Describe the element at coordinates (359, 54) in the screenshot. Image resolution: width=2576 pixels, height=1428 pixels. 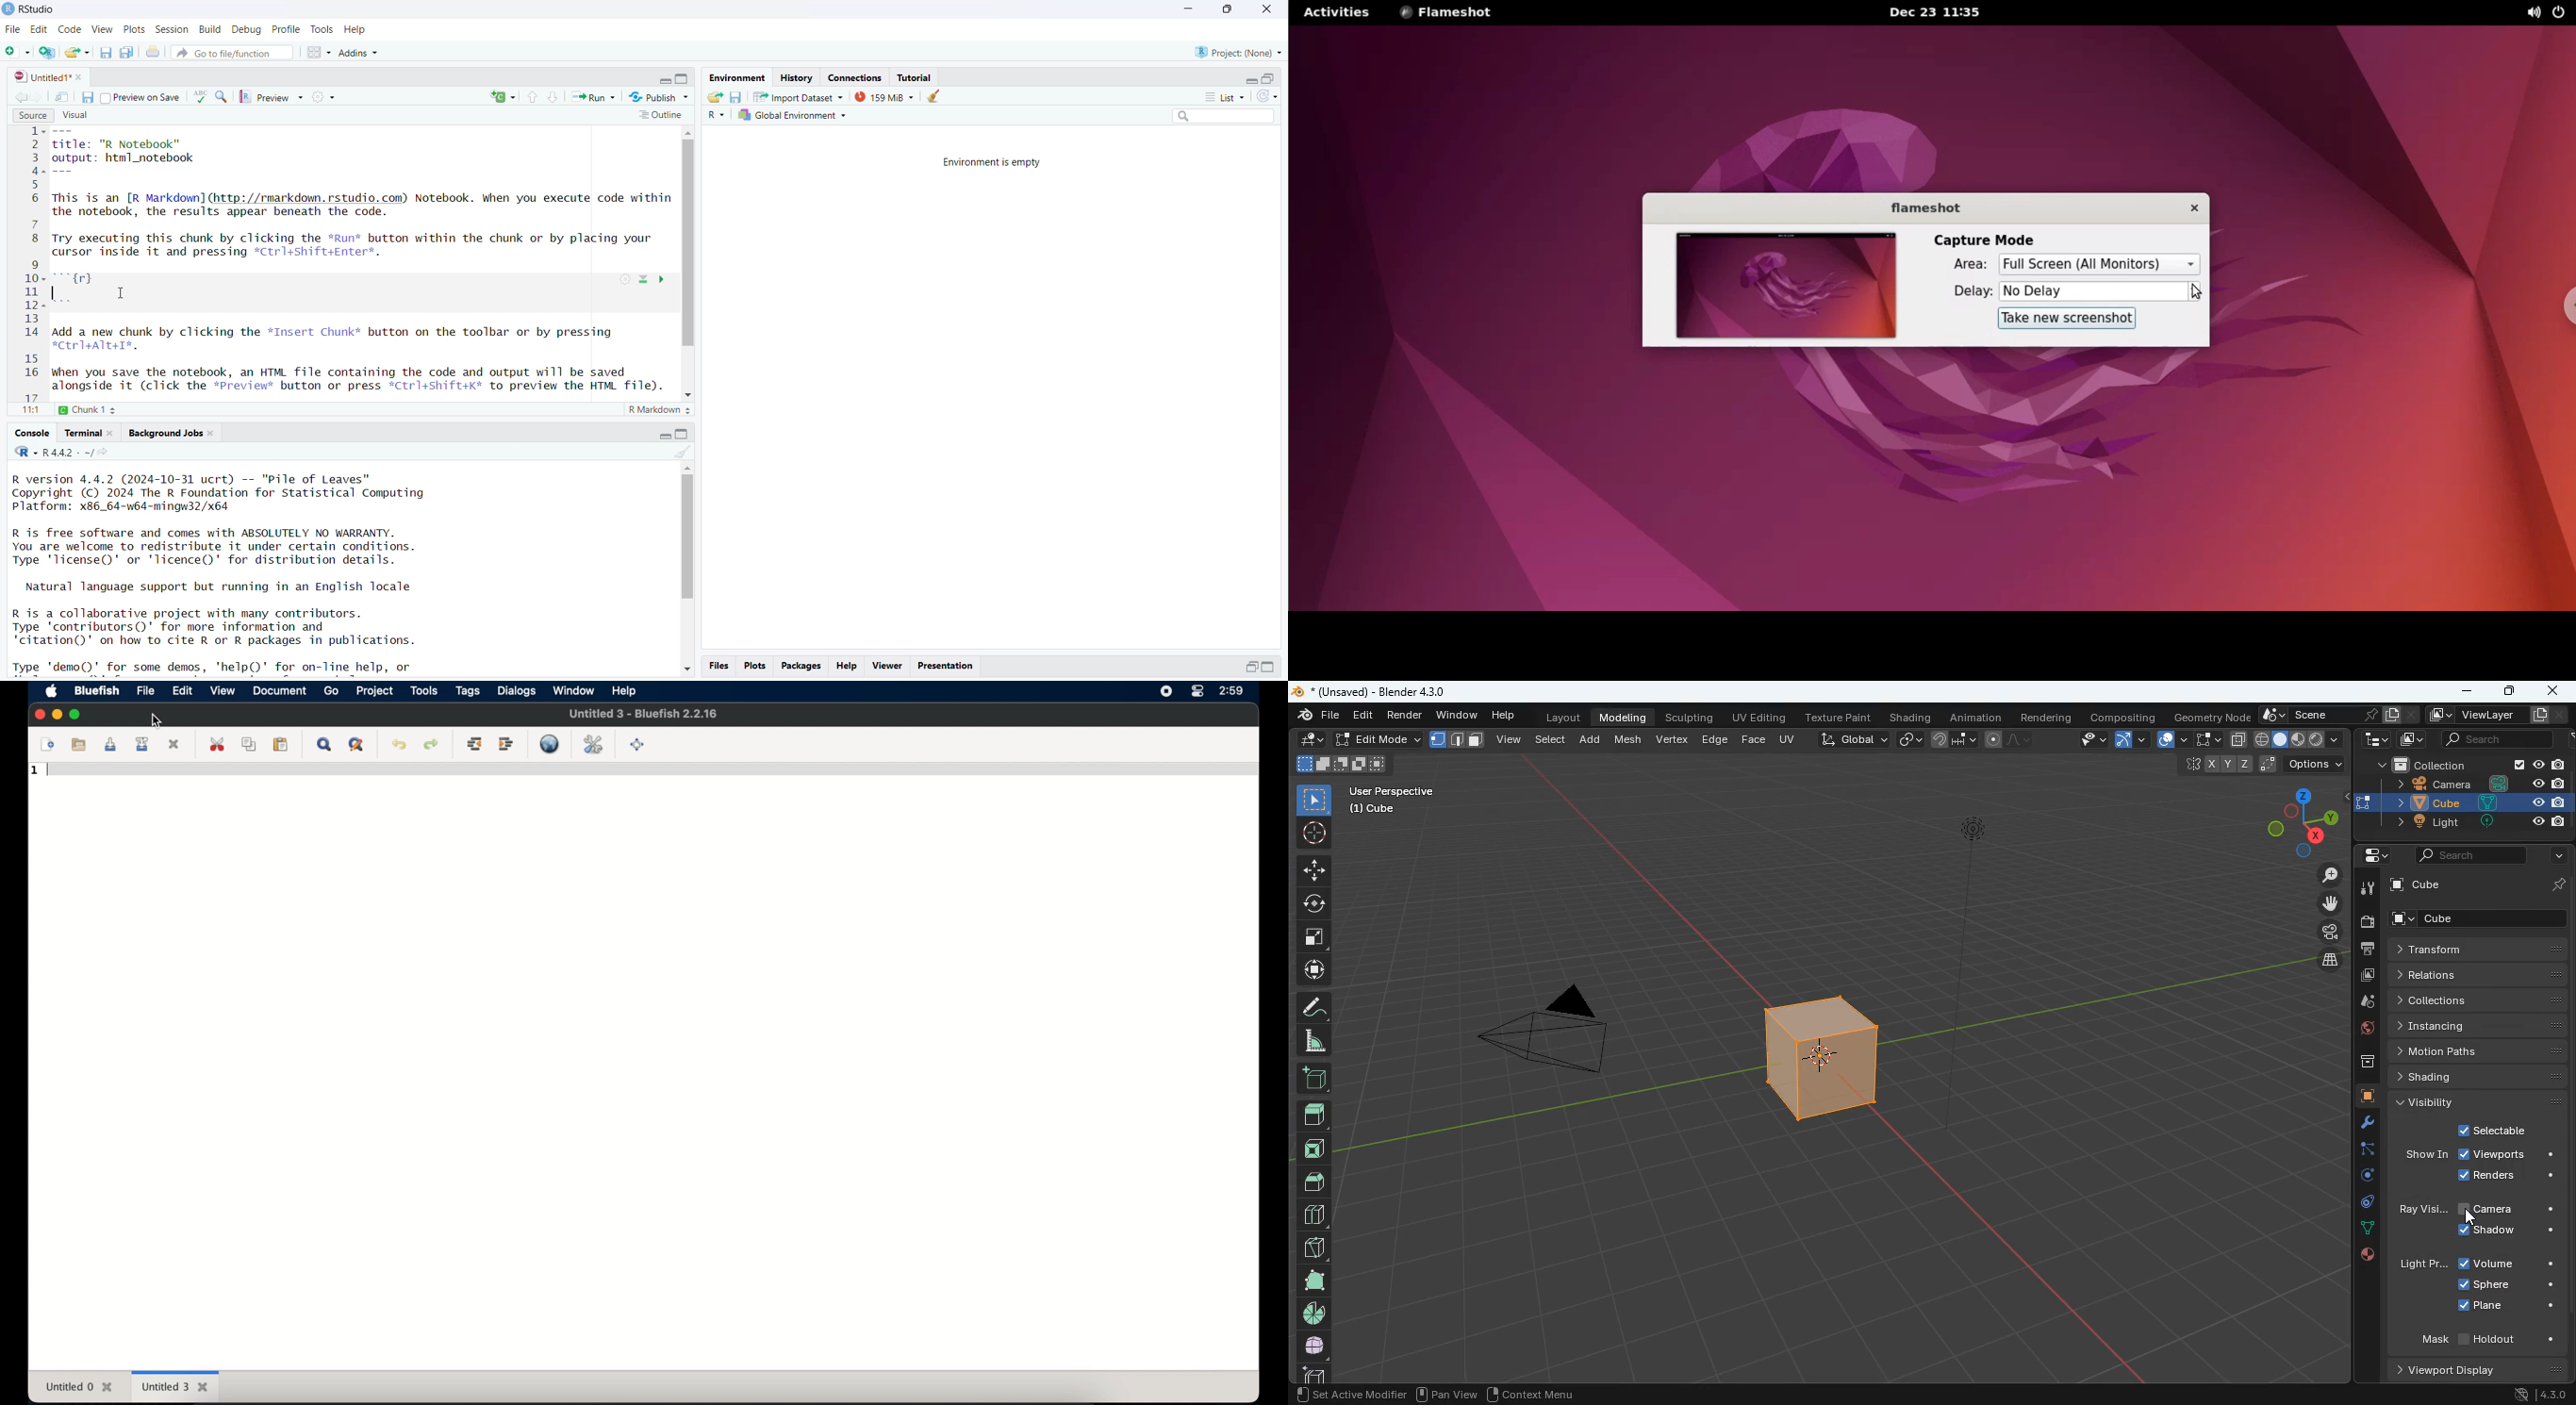
I see `Addins` at that location.